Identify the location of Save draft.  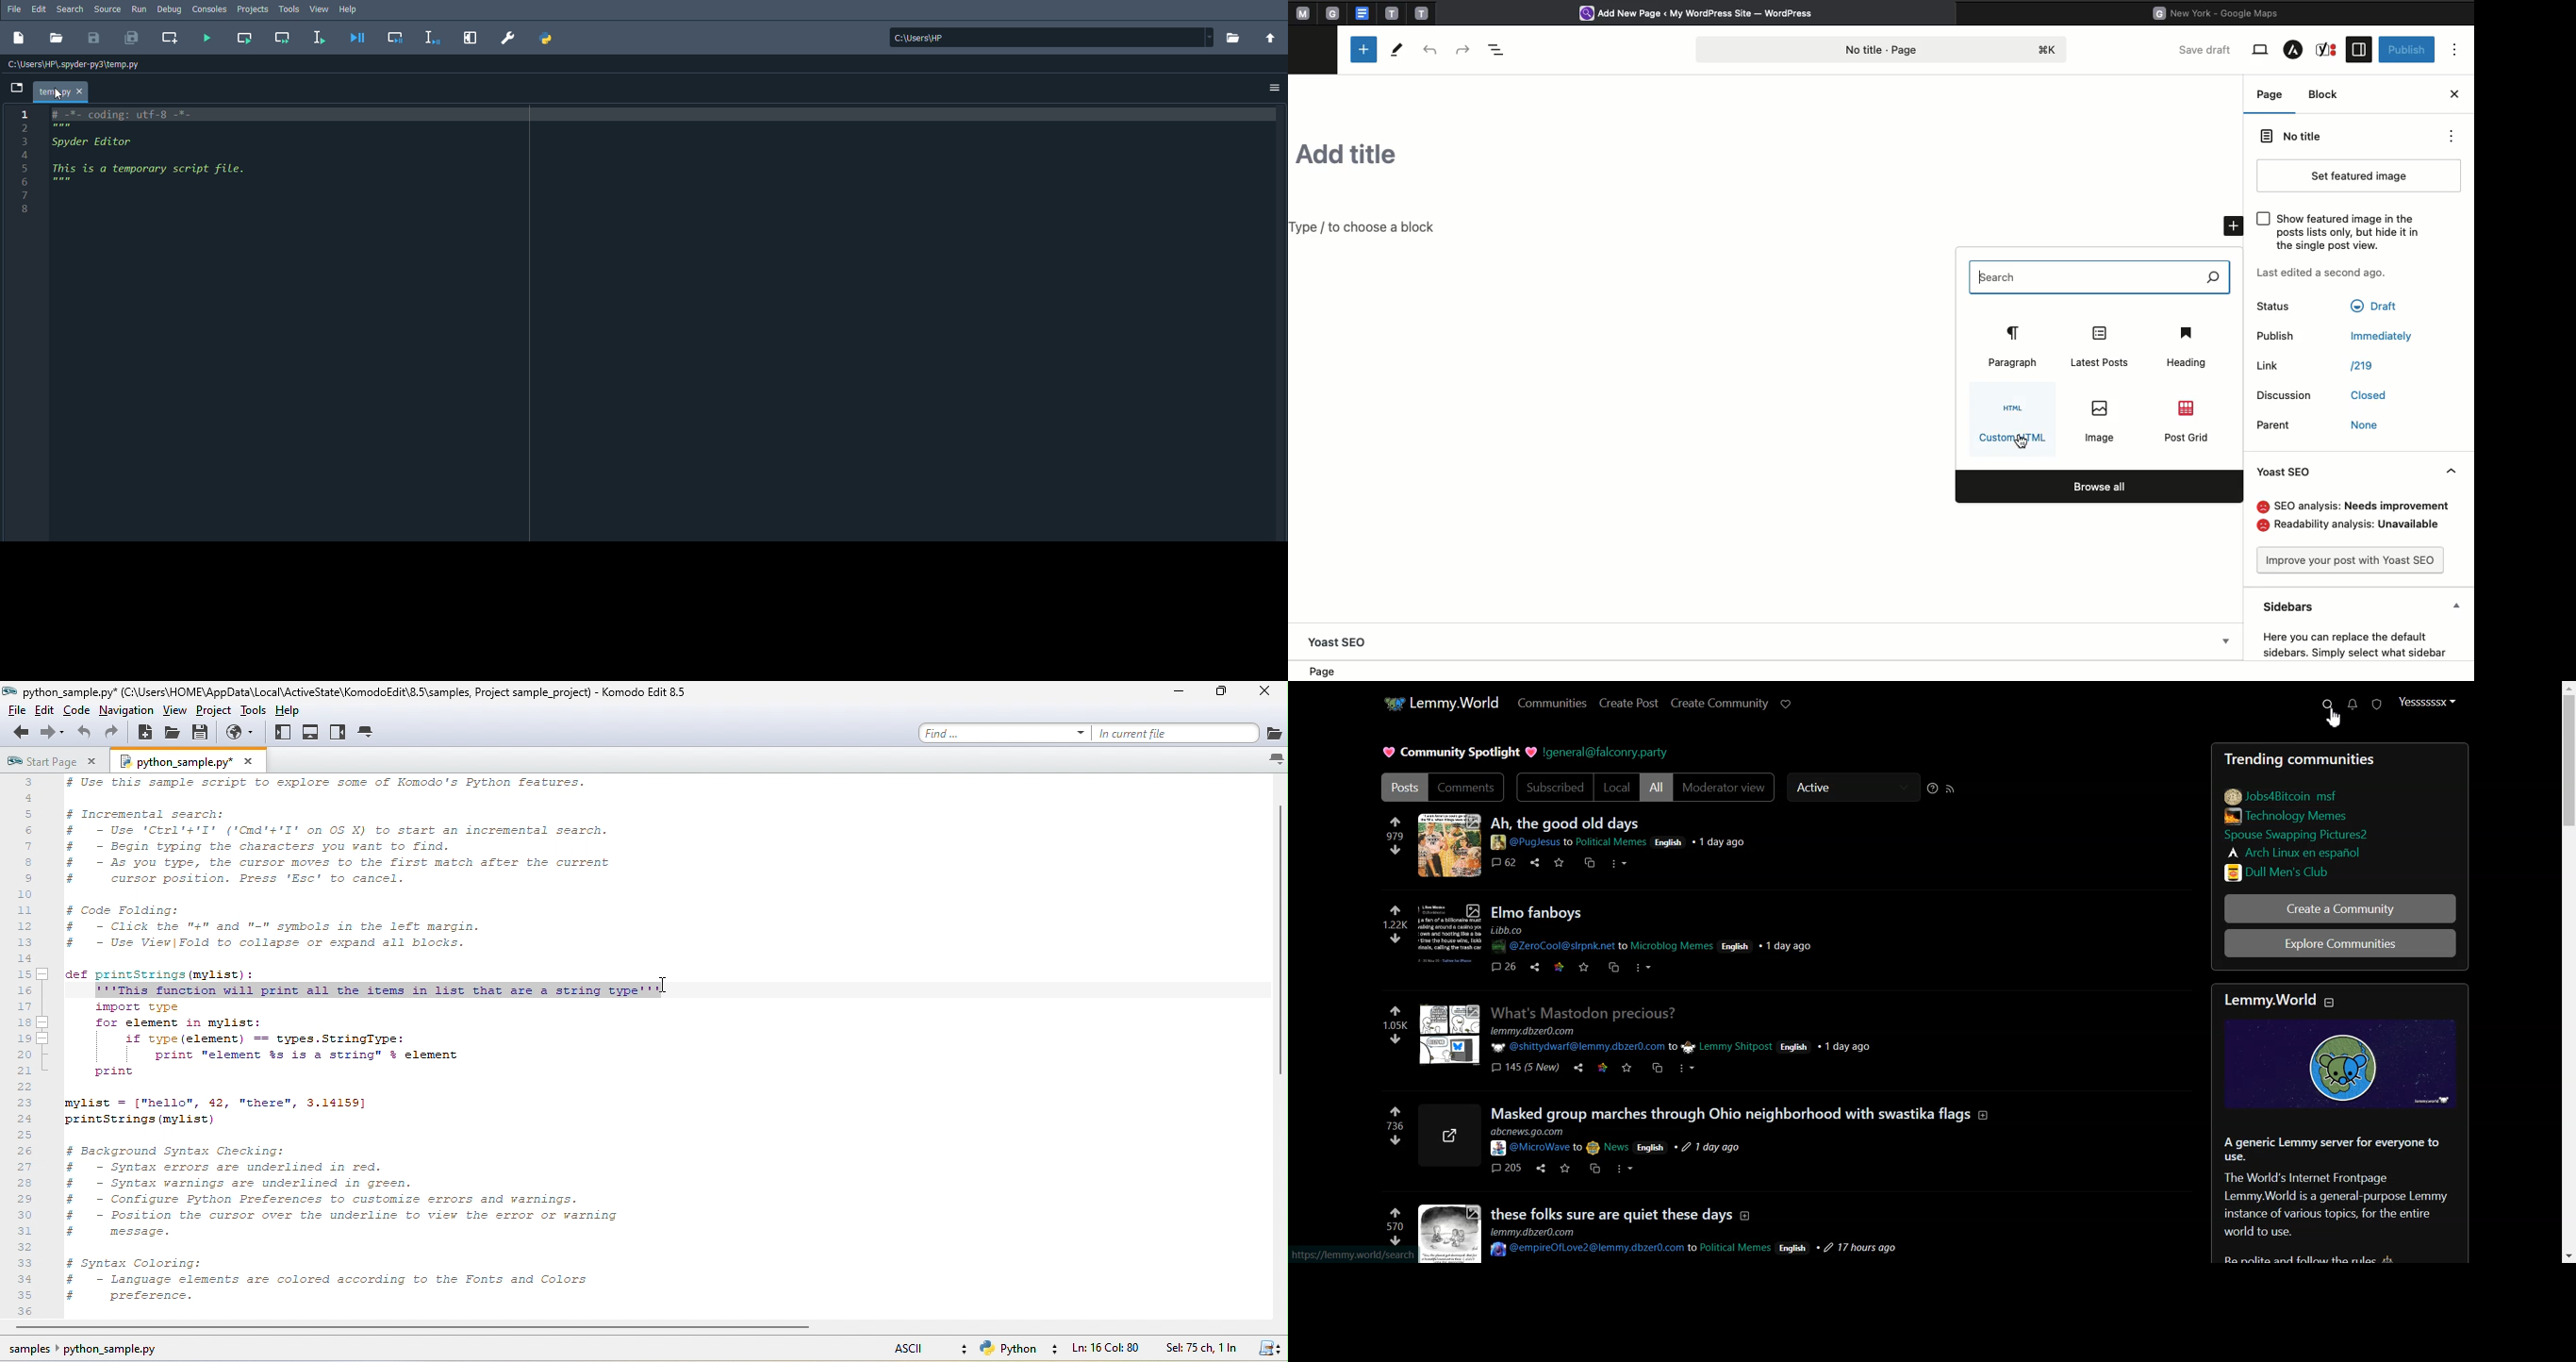
(2208, 49).